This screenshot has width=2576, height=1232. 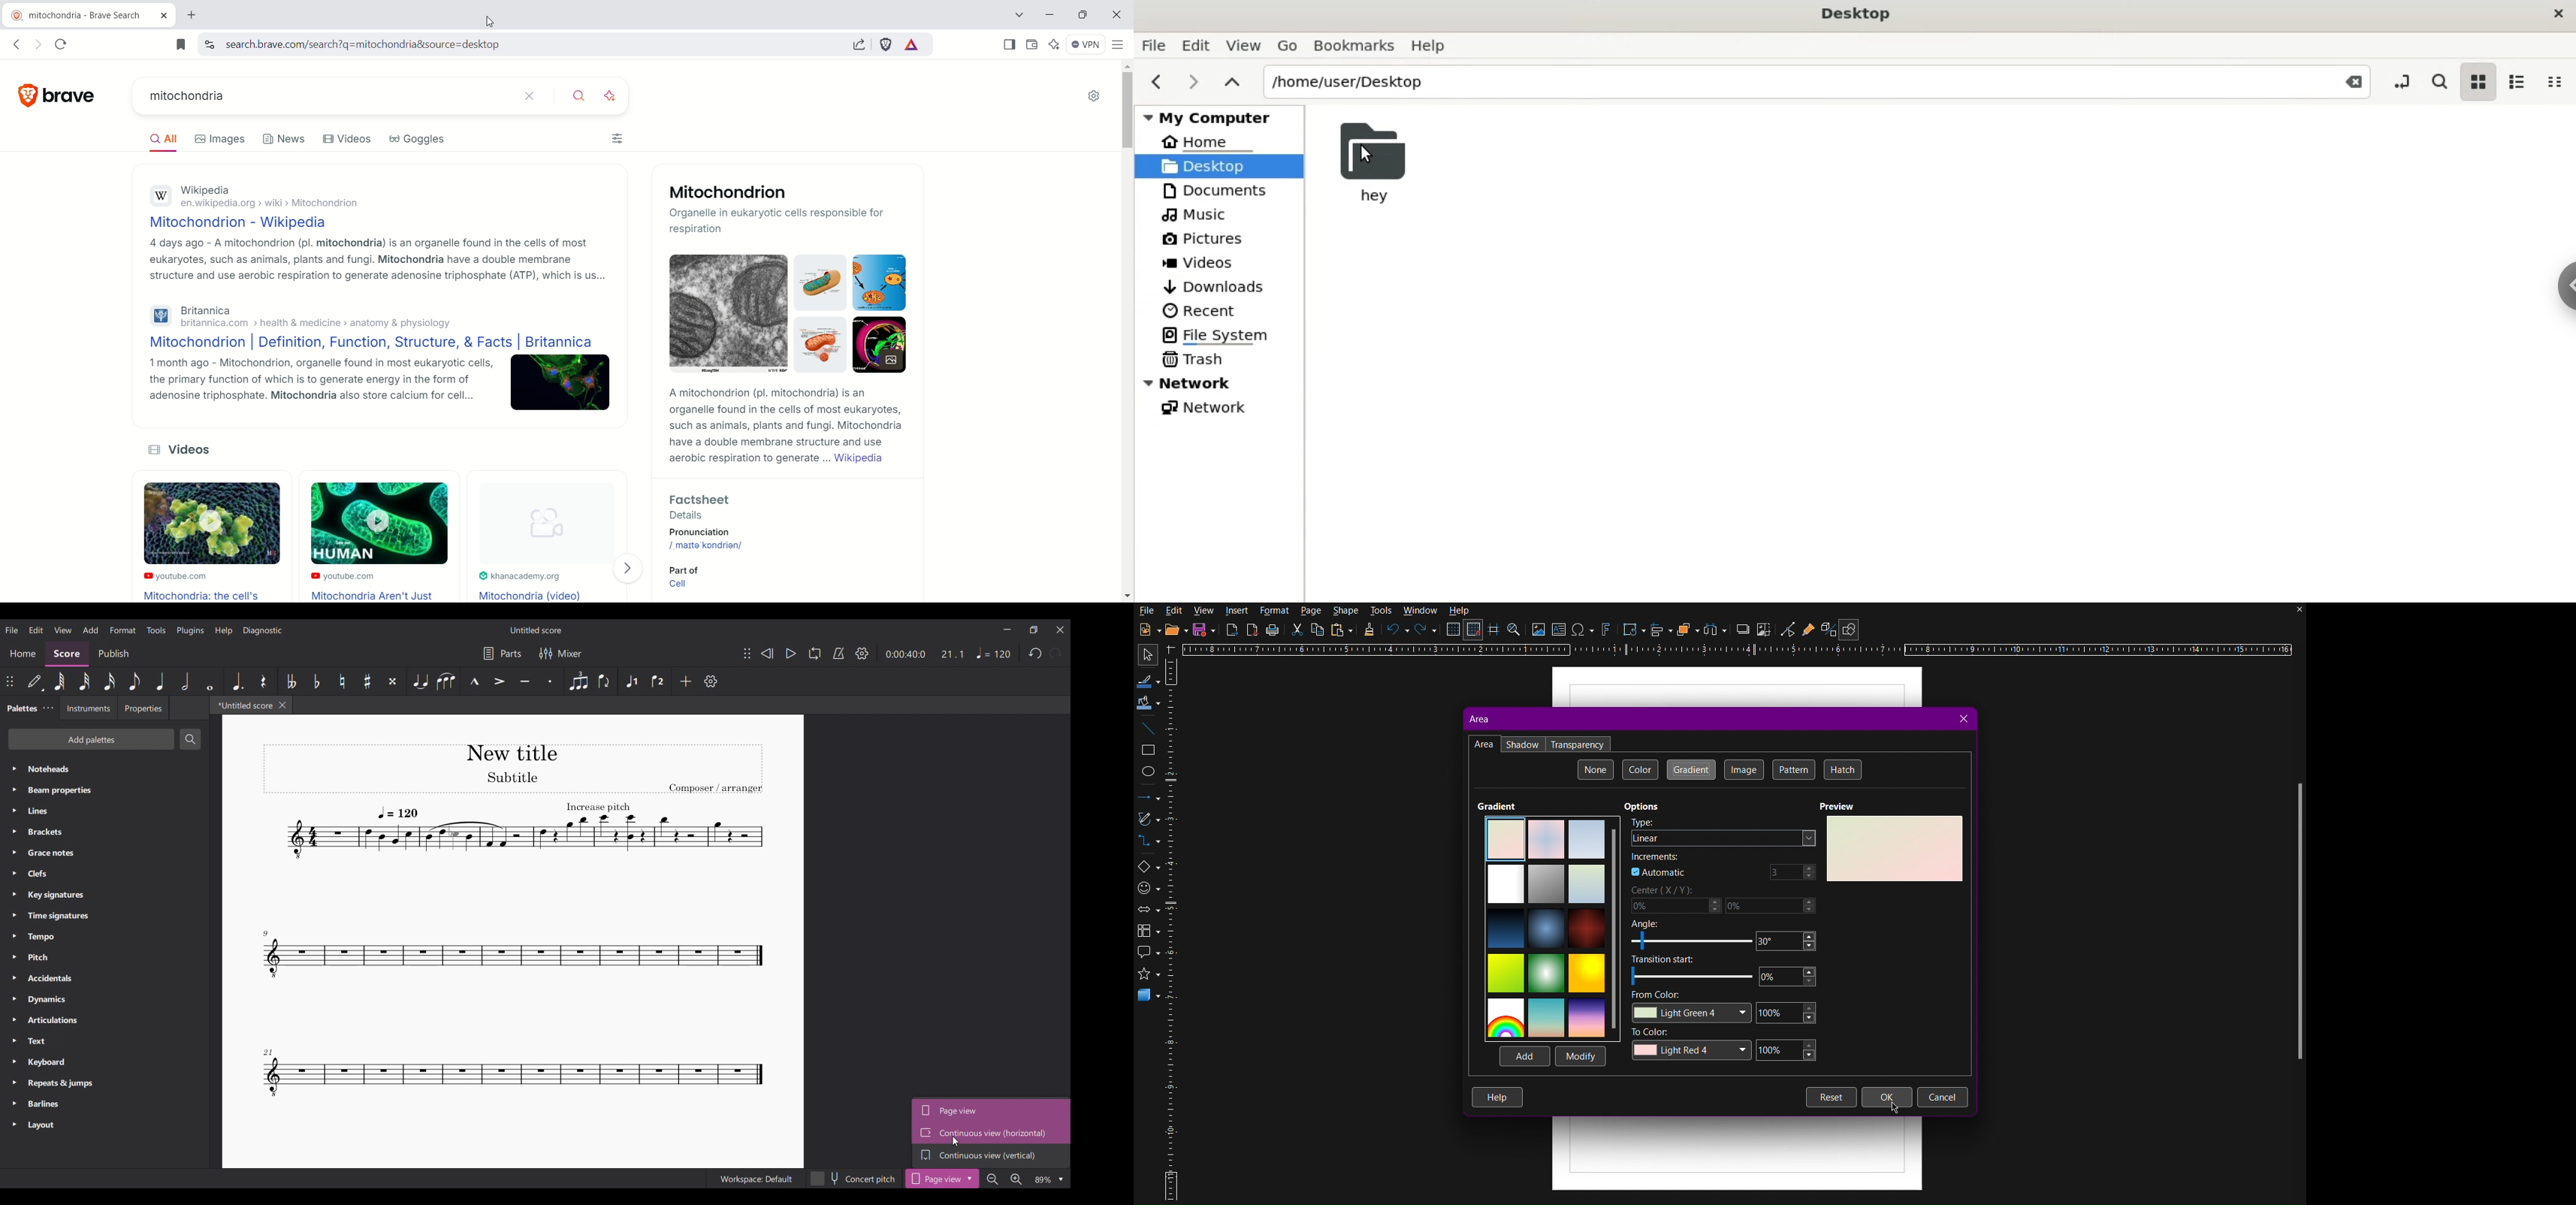 I want to click on 32nd note, so click(x=84, y=682).